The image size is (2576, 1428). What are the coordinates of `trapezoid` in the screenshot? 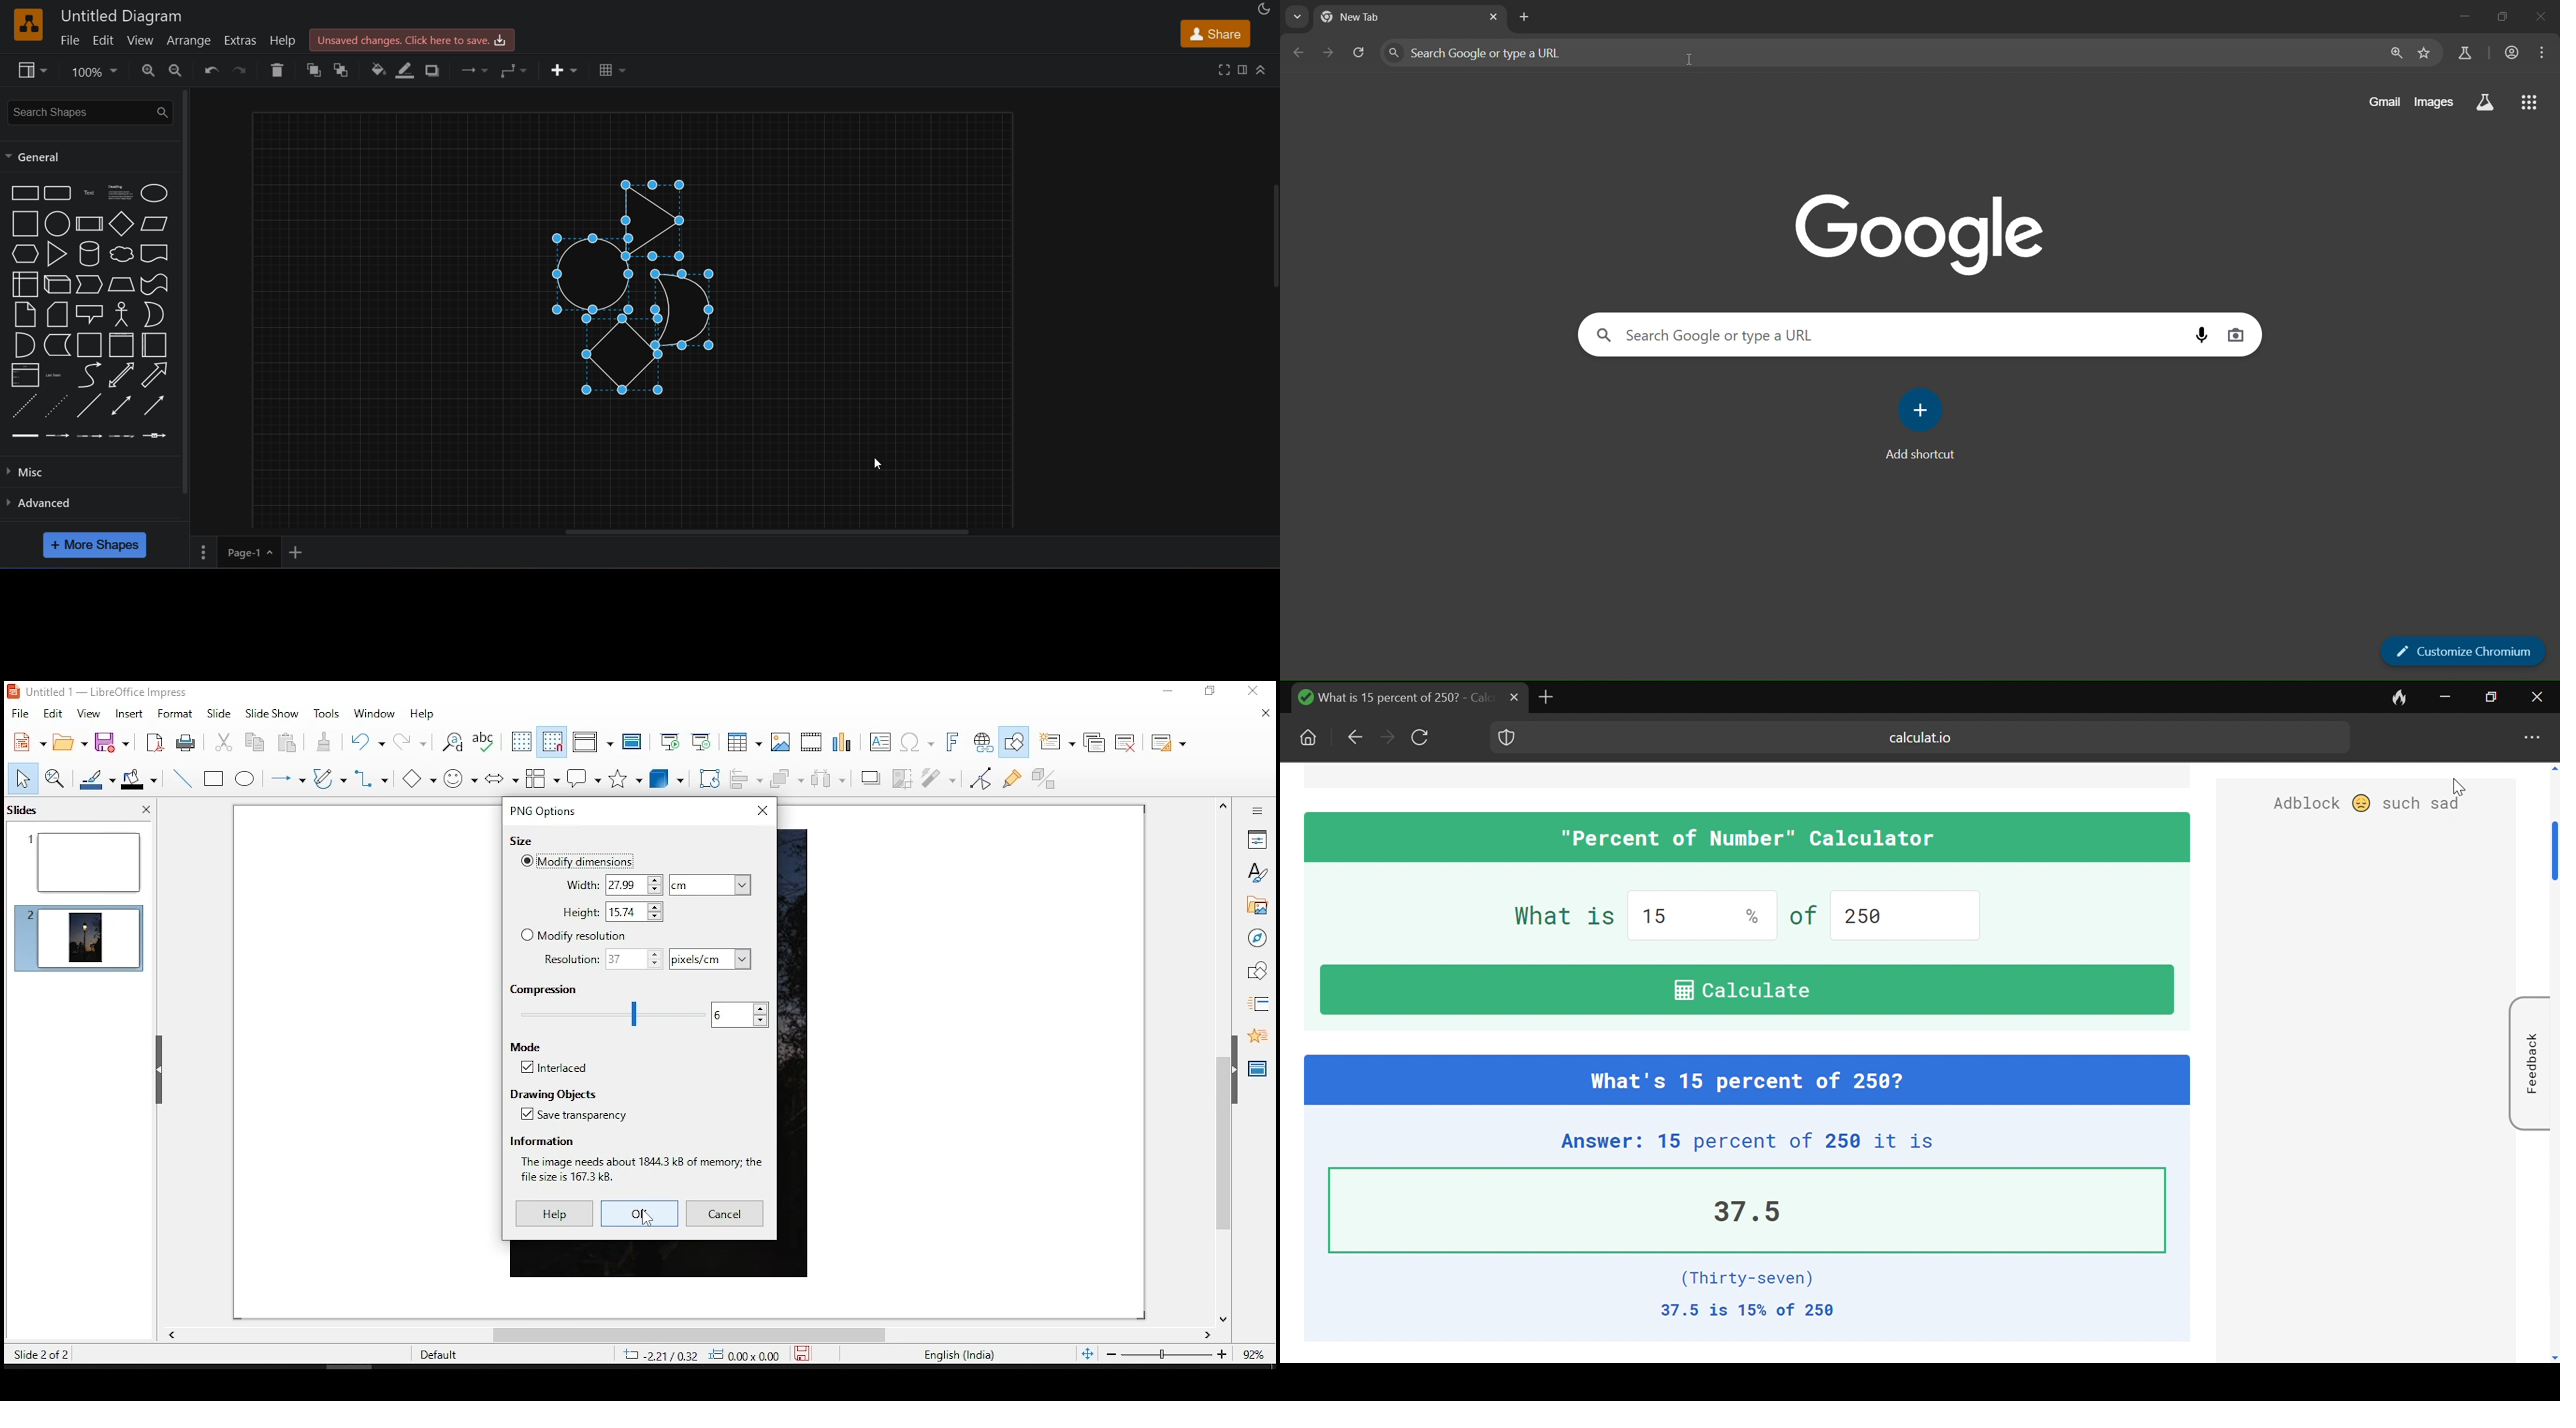 It's located at (119, 285).